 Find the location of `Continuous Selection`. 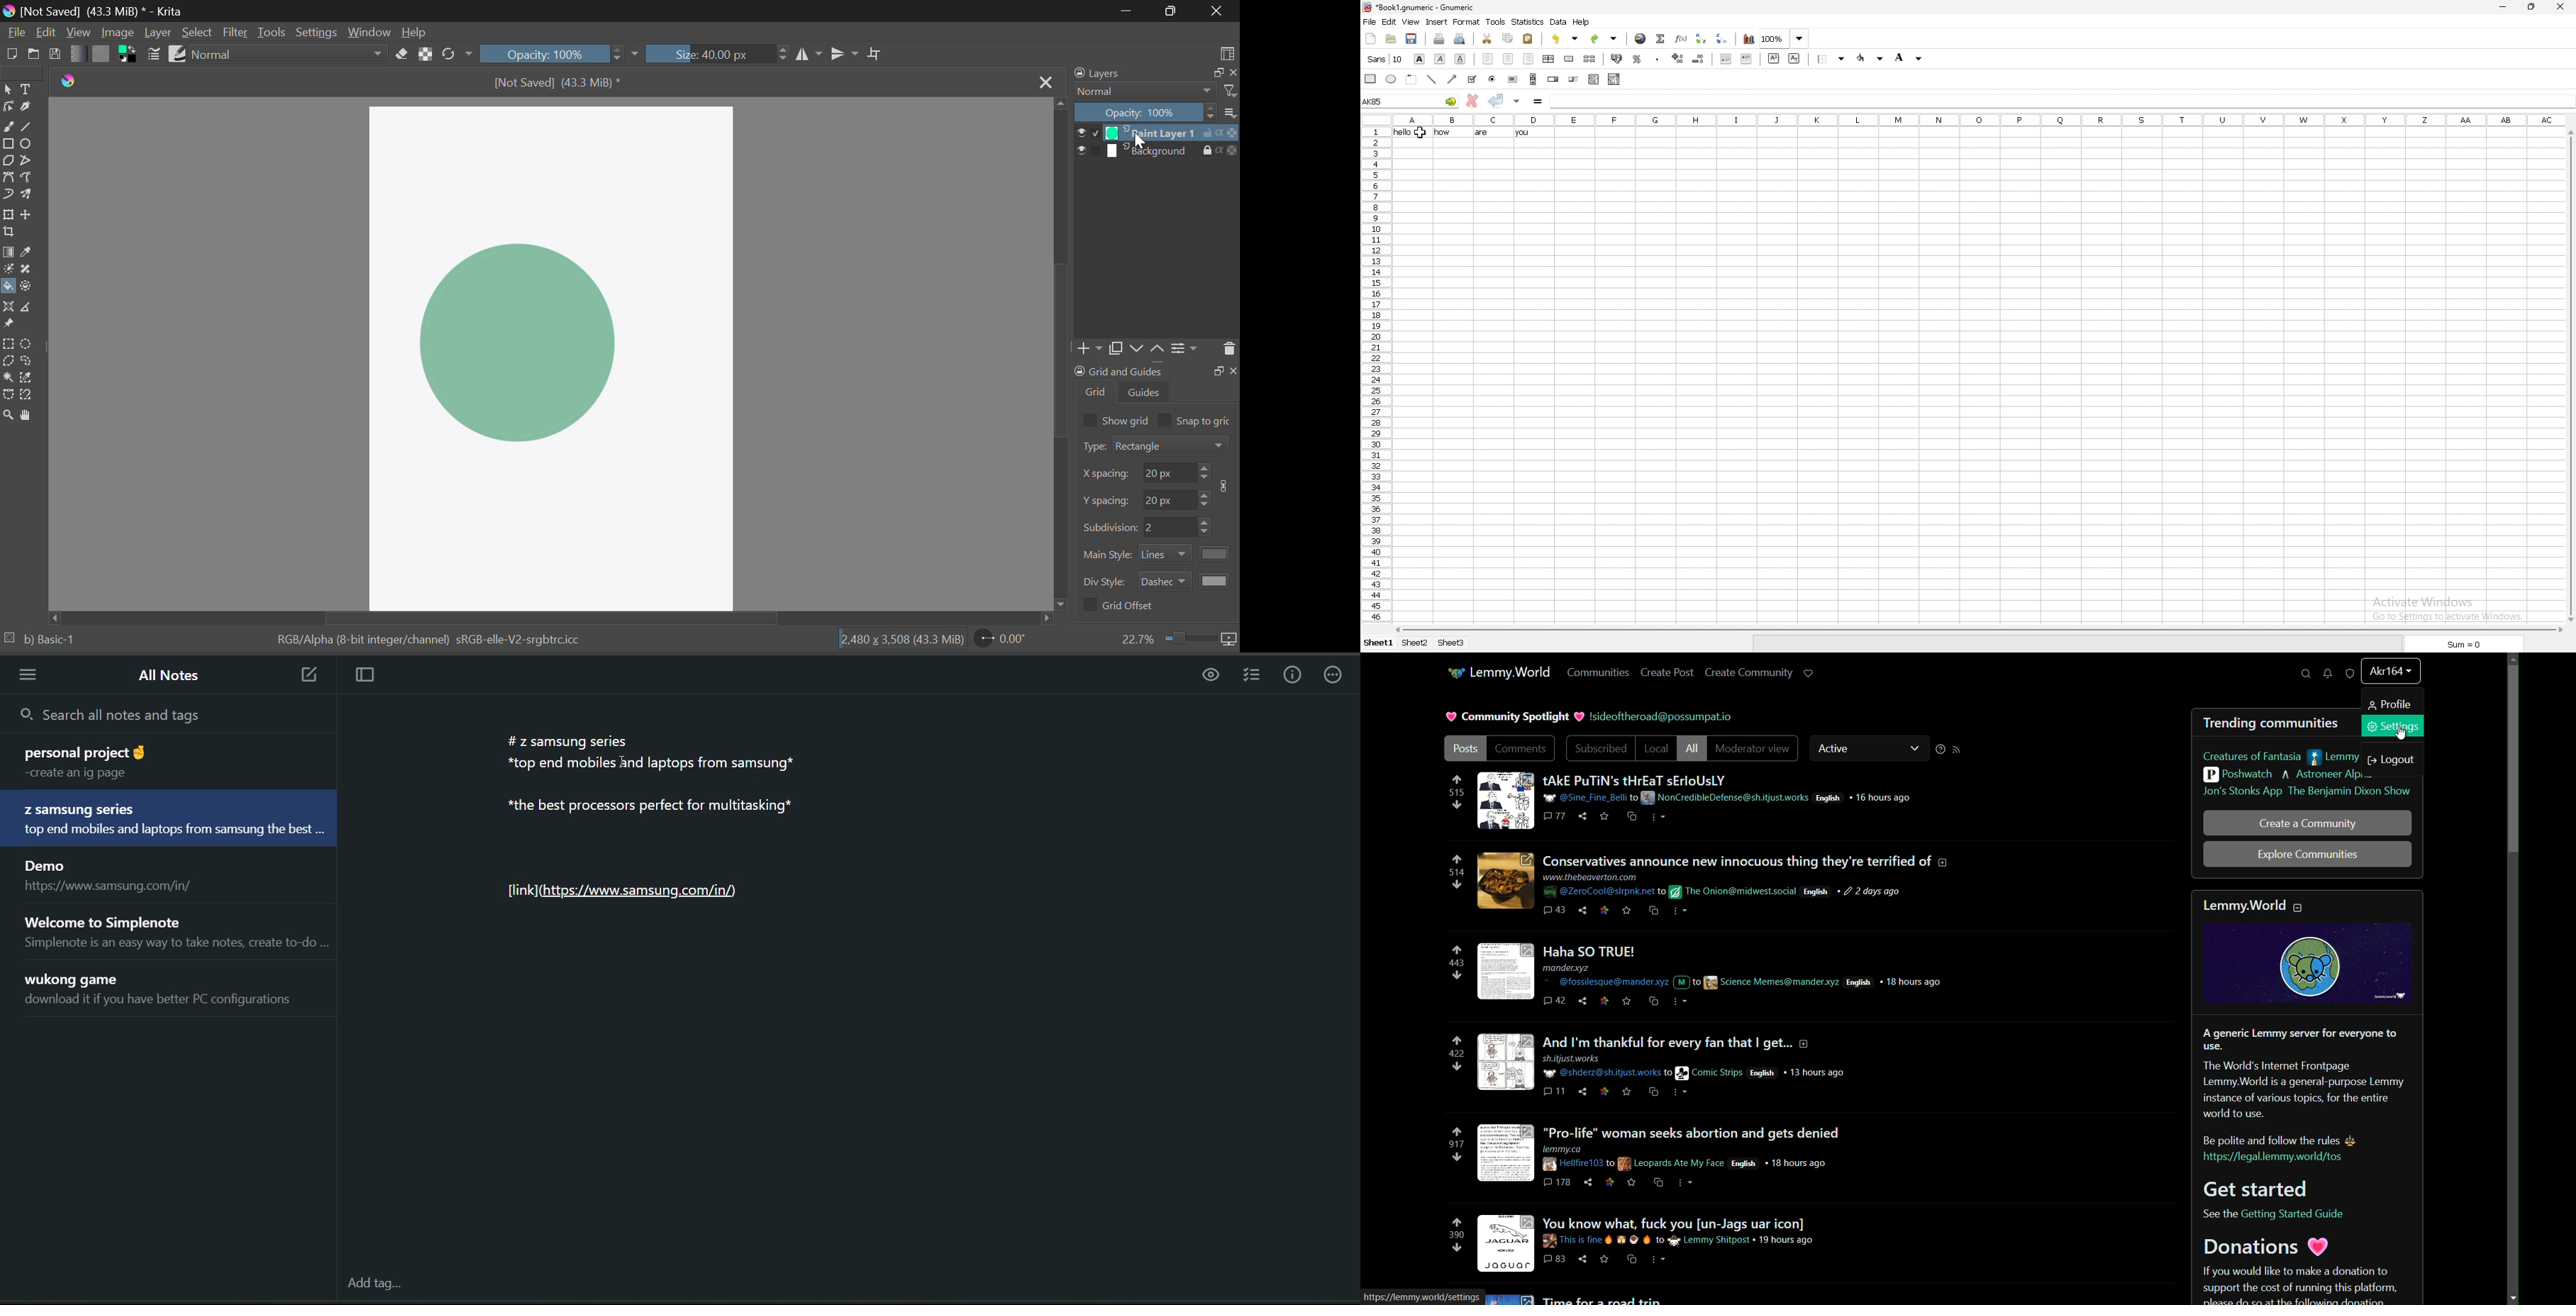

Continuous Selection is located at coordinates (8, 379).